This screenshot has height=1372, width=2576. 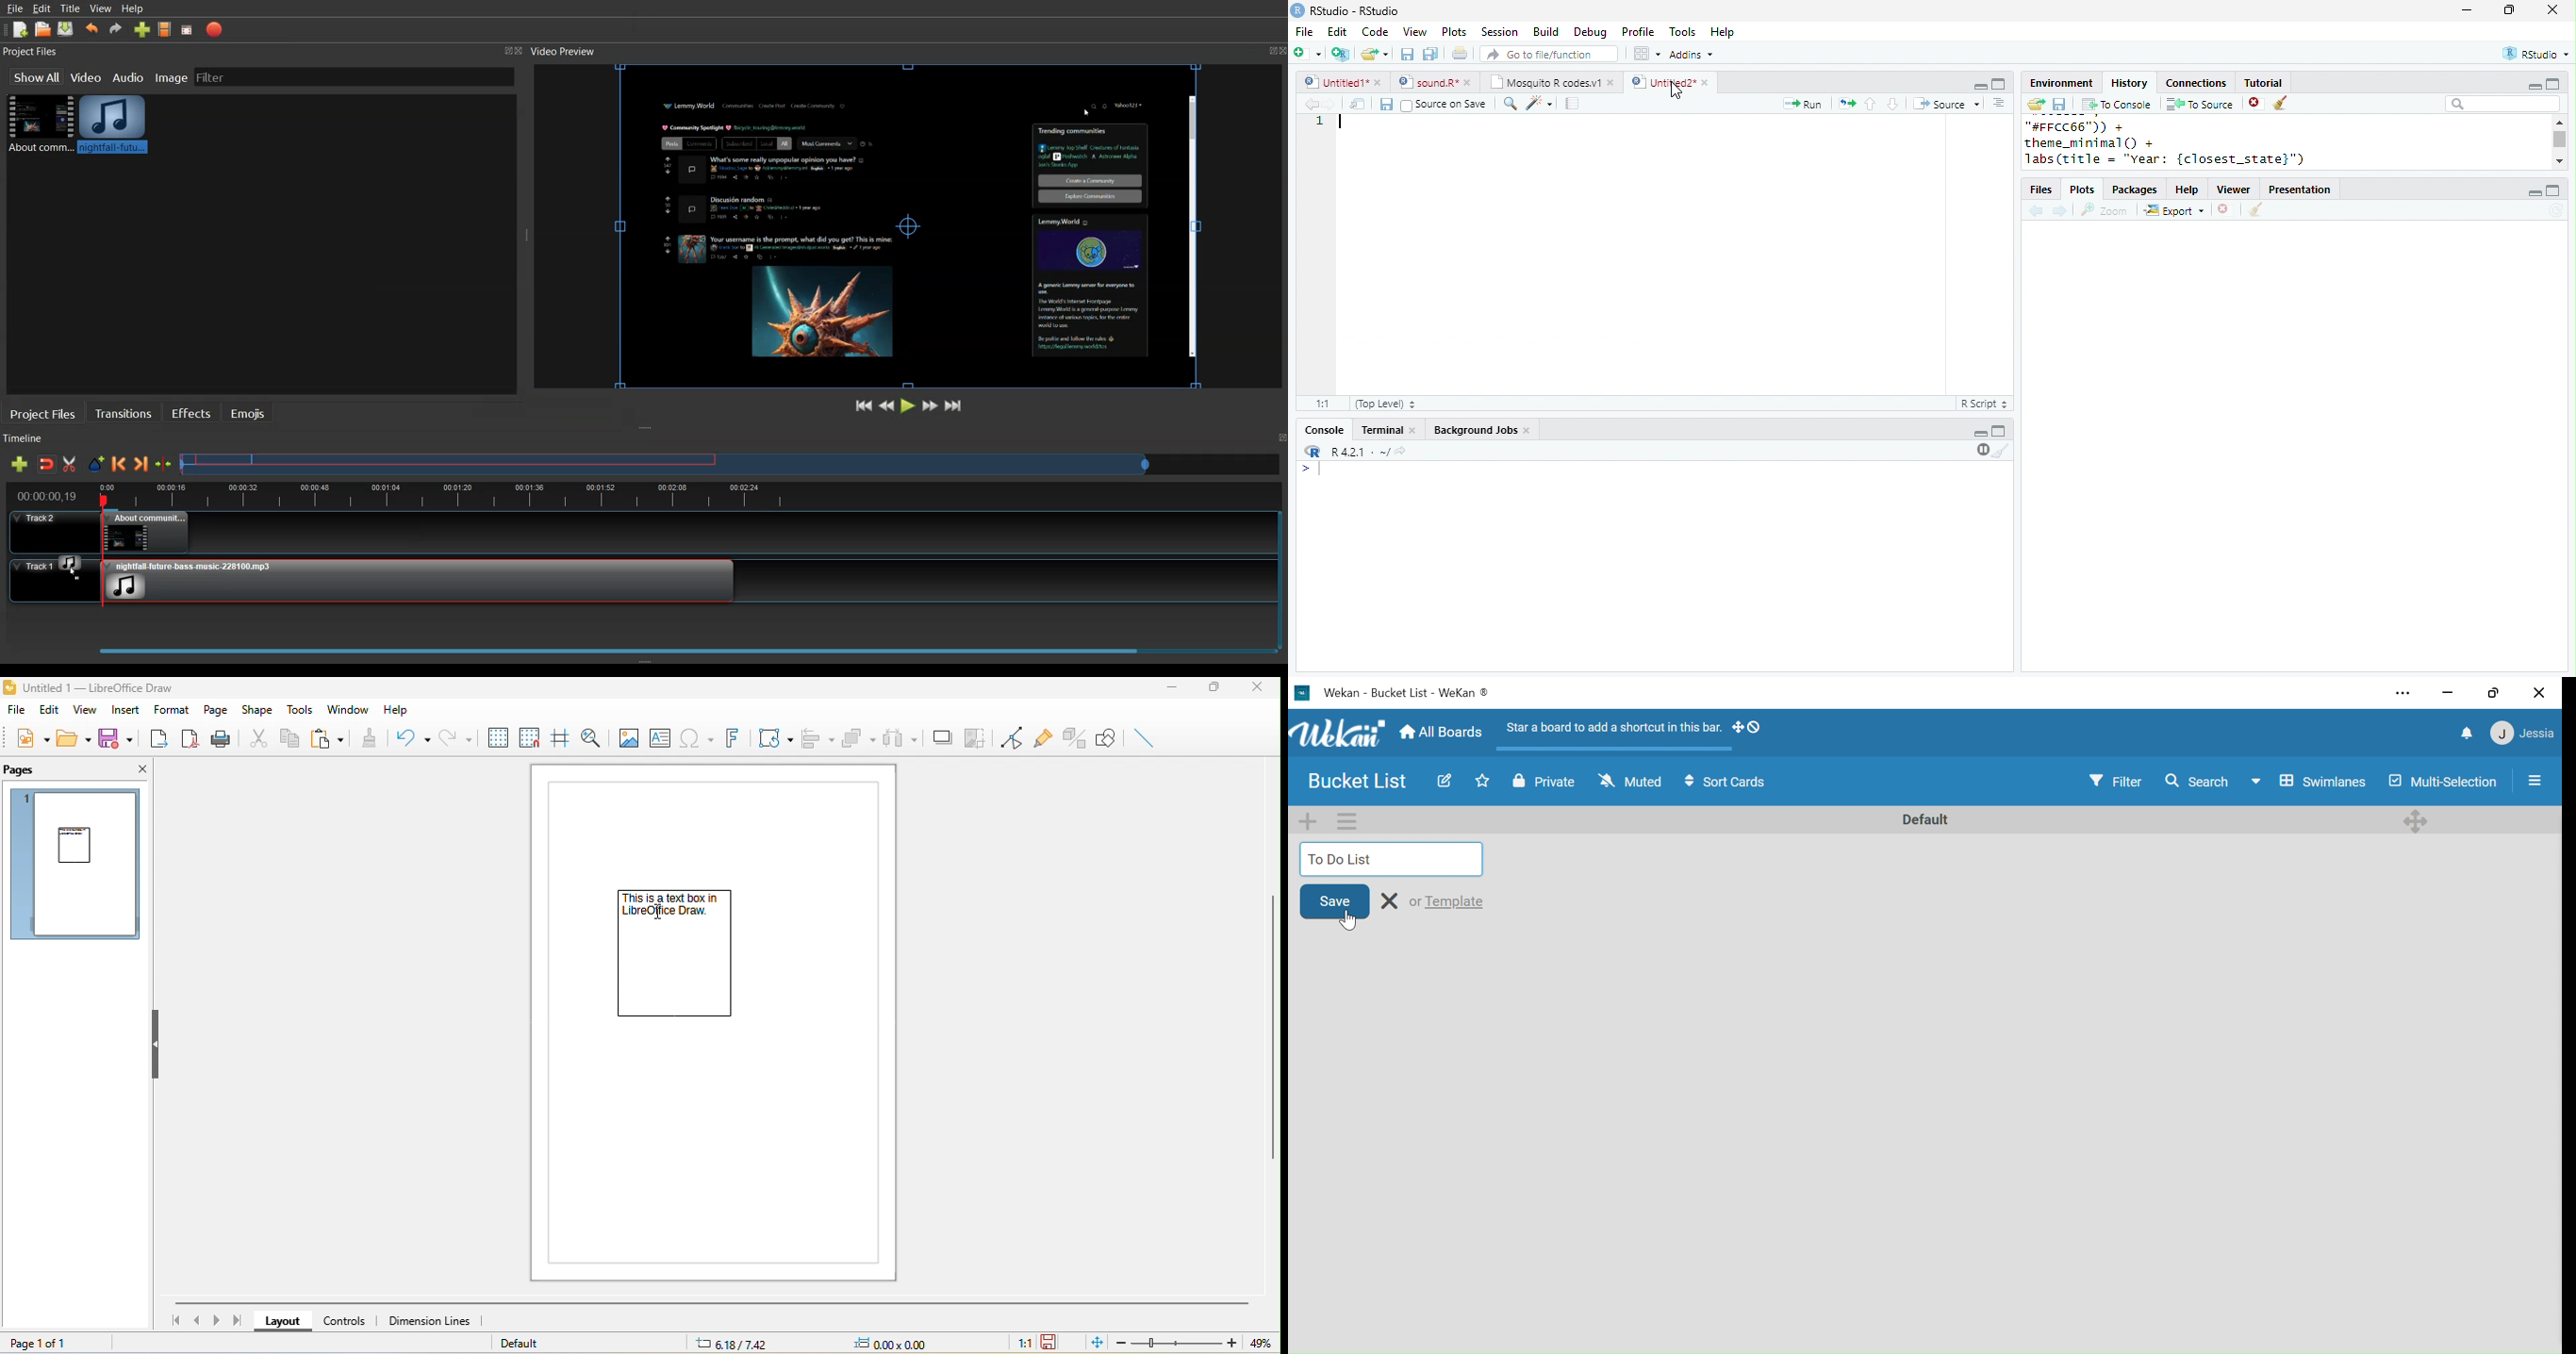 I want to click on copy, so click(x=293, y=741).